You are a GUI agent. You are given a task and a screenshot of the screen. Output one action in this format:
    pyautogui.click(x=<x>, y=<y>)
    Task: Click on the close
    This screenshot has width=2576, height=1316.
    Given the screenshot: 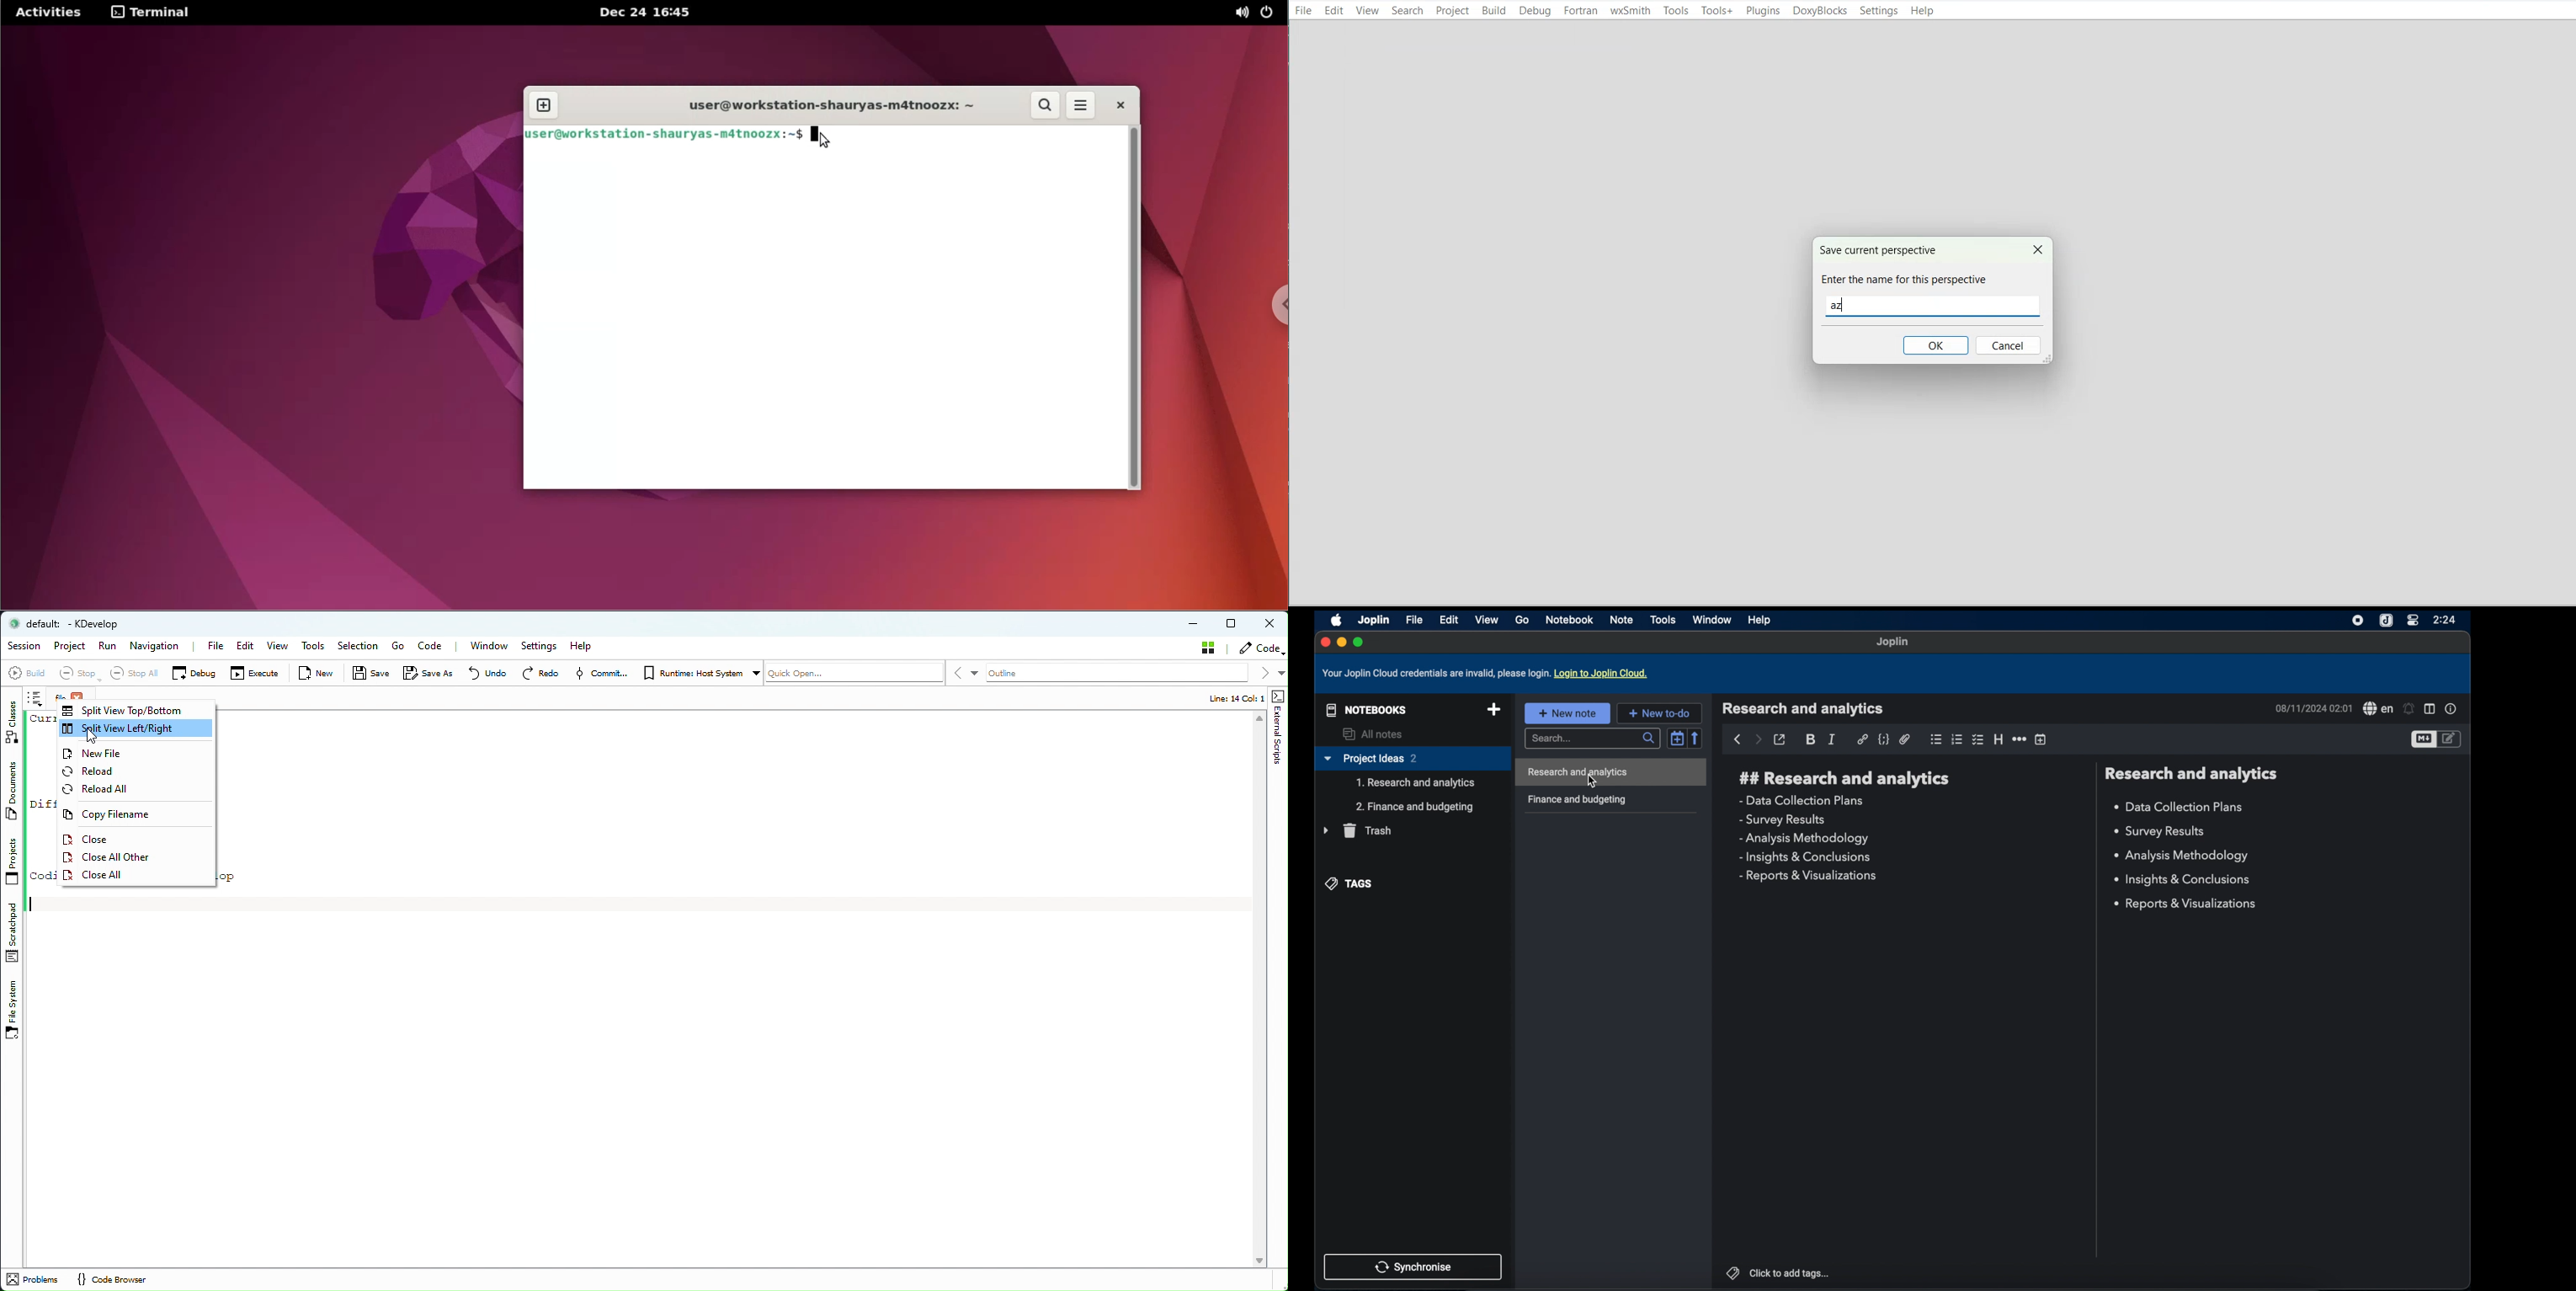 What is the action you would take?
    pyautogui.click(x=1324, y=641)
    